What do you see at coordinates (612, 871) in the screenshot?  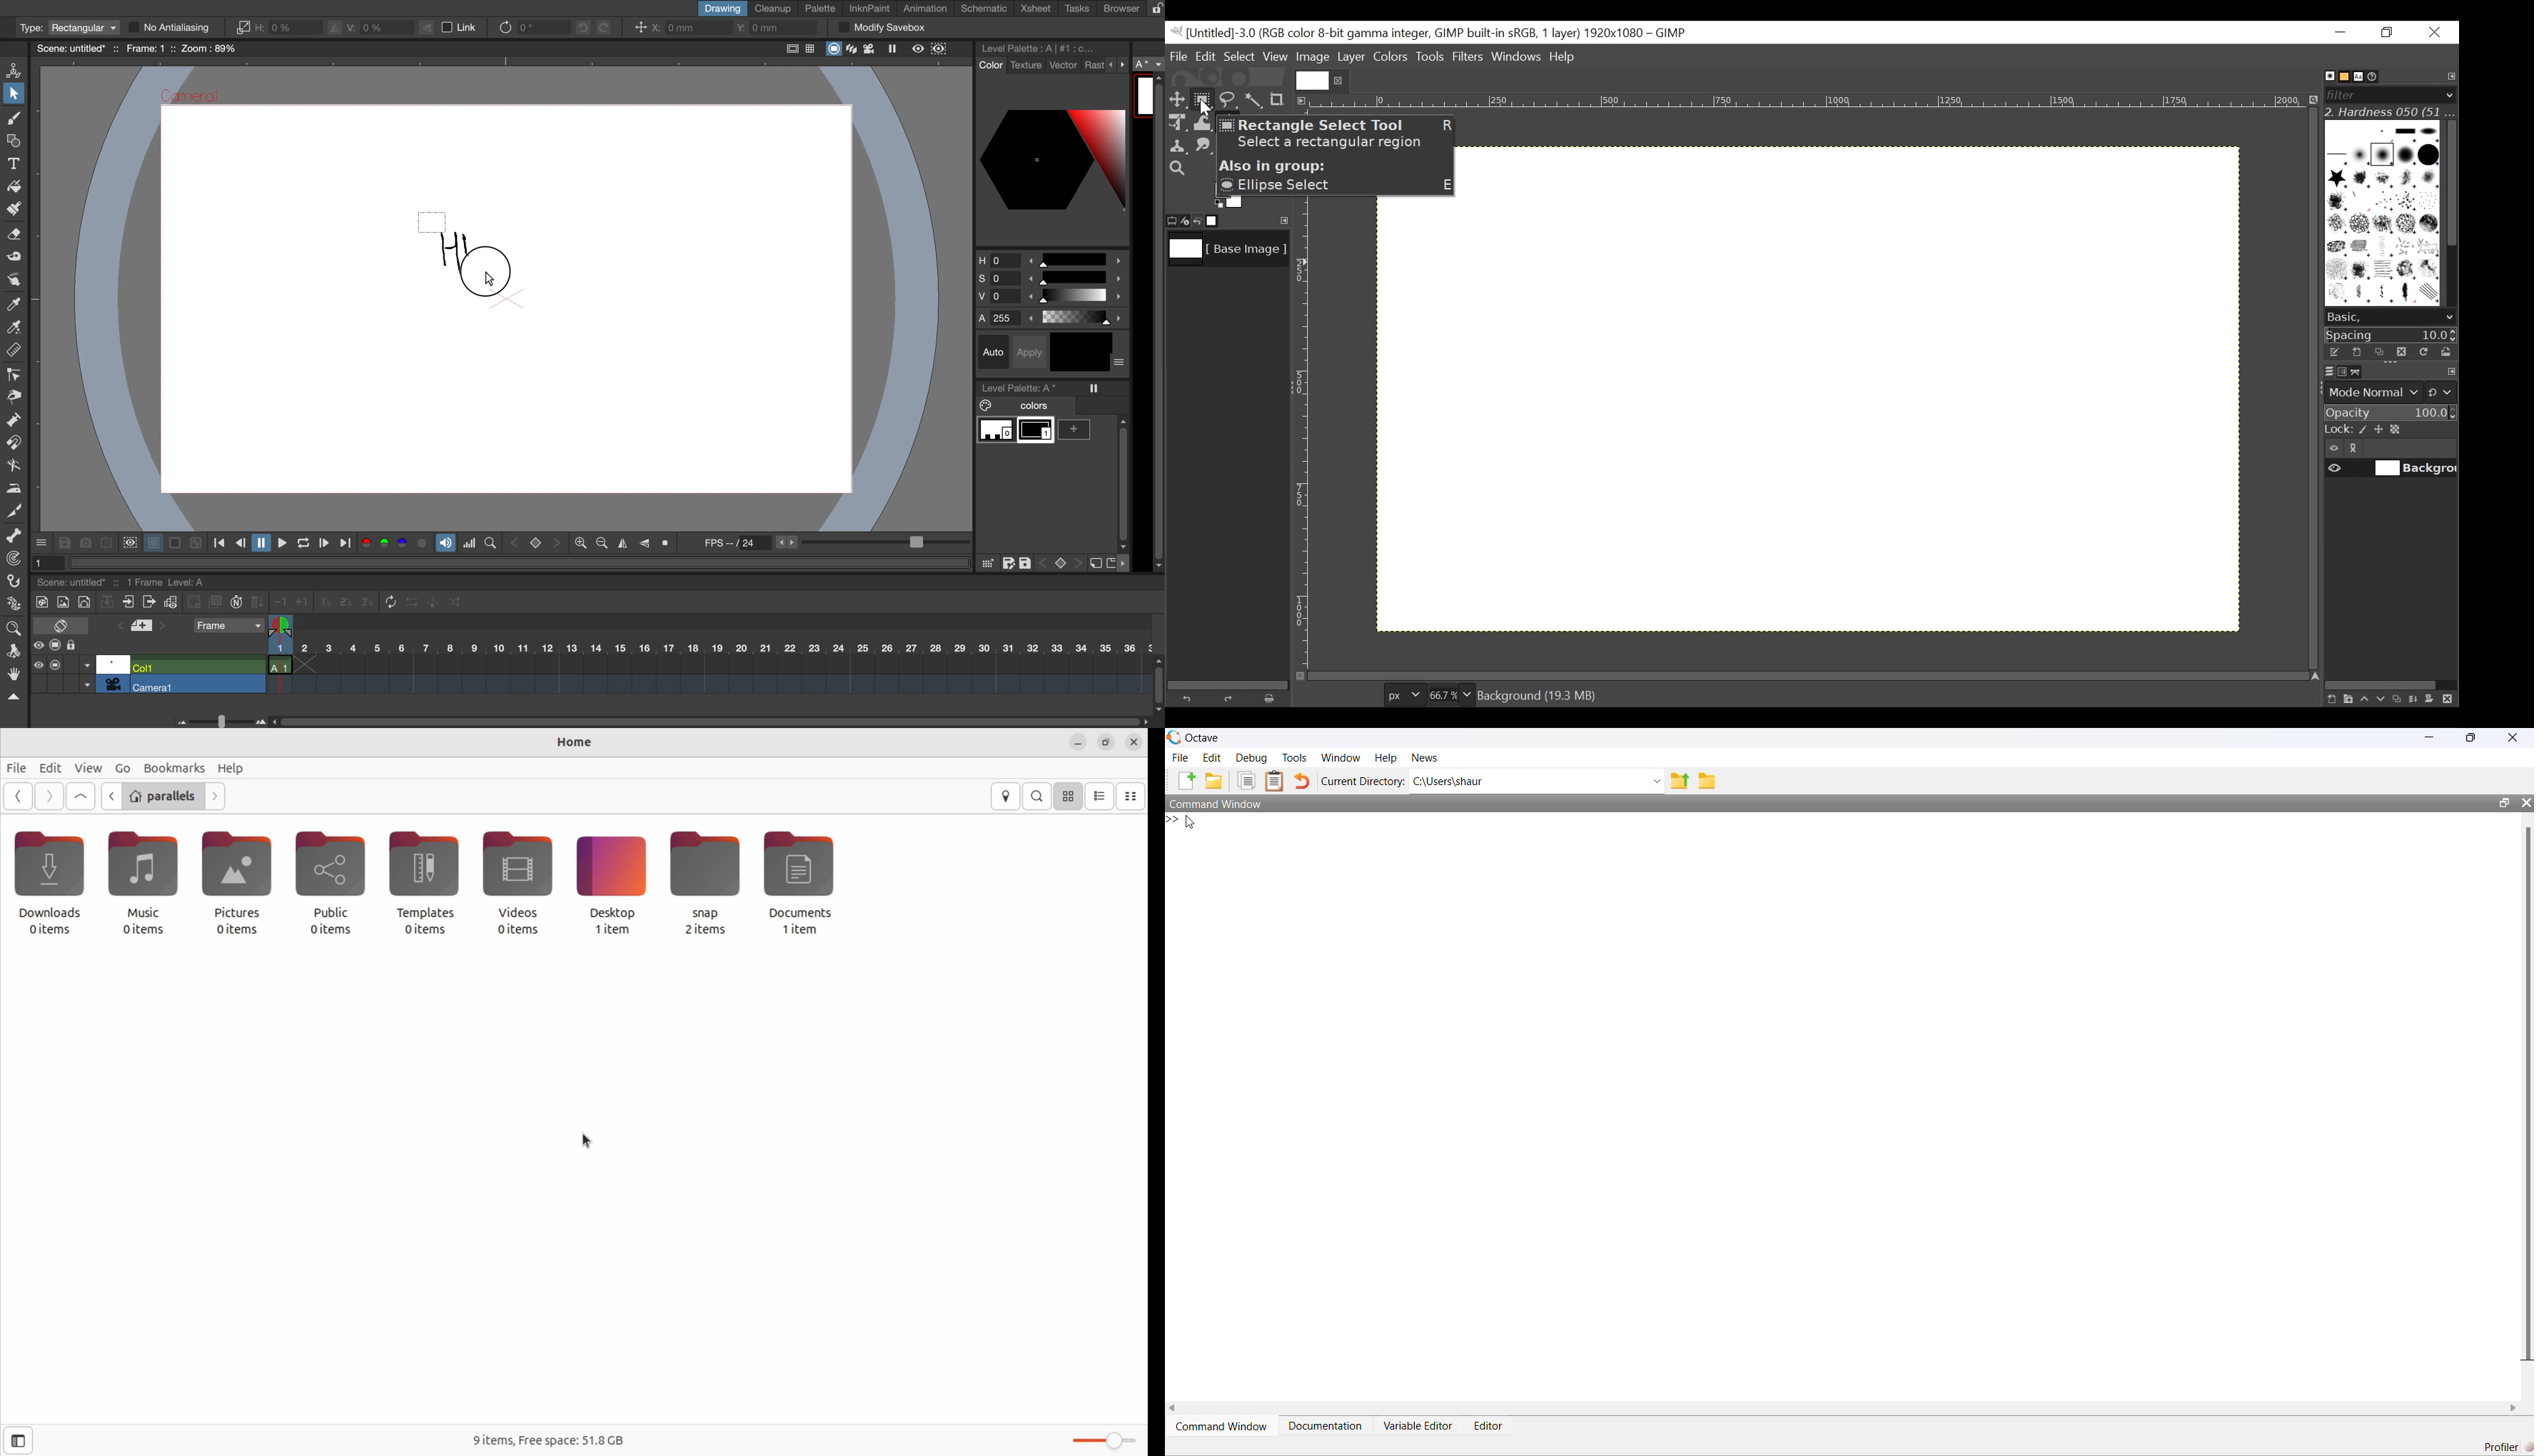 I see `desktop` at bounding box center [612, 871].